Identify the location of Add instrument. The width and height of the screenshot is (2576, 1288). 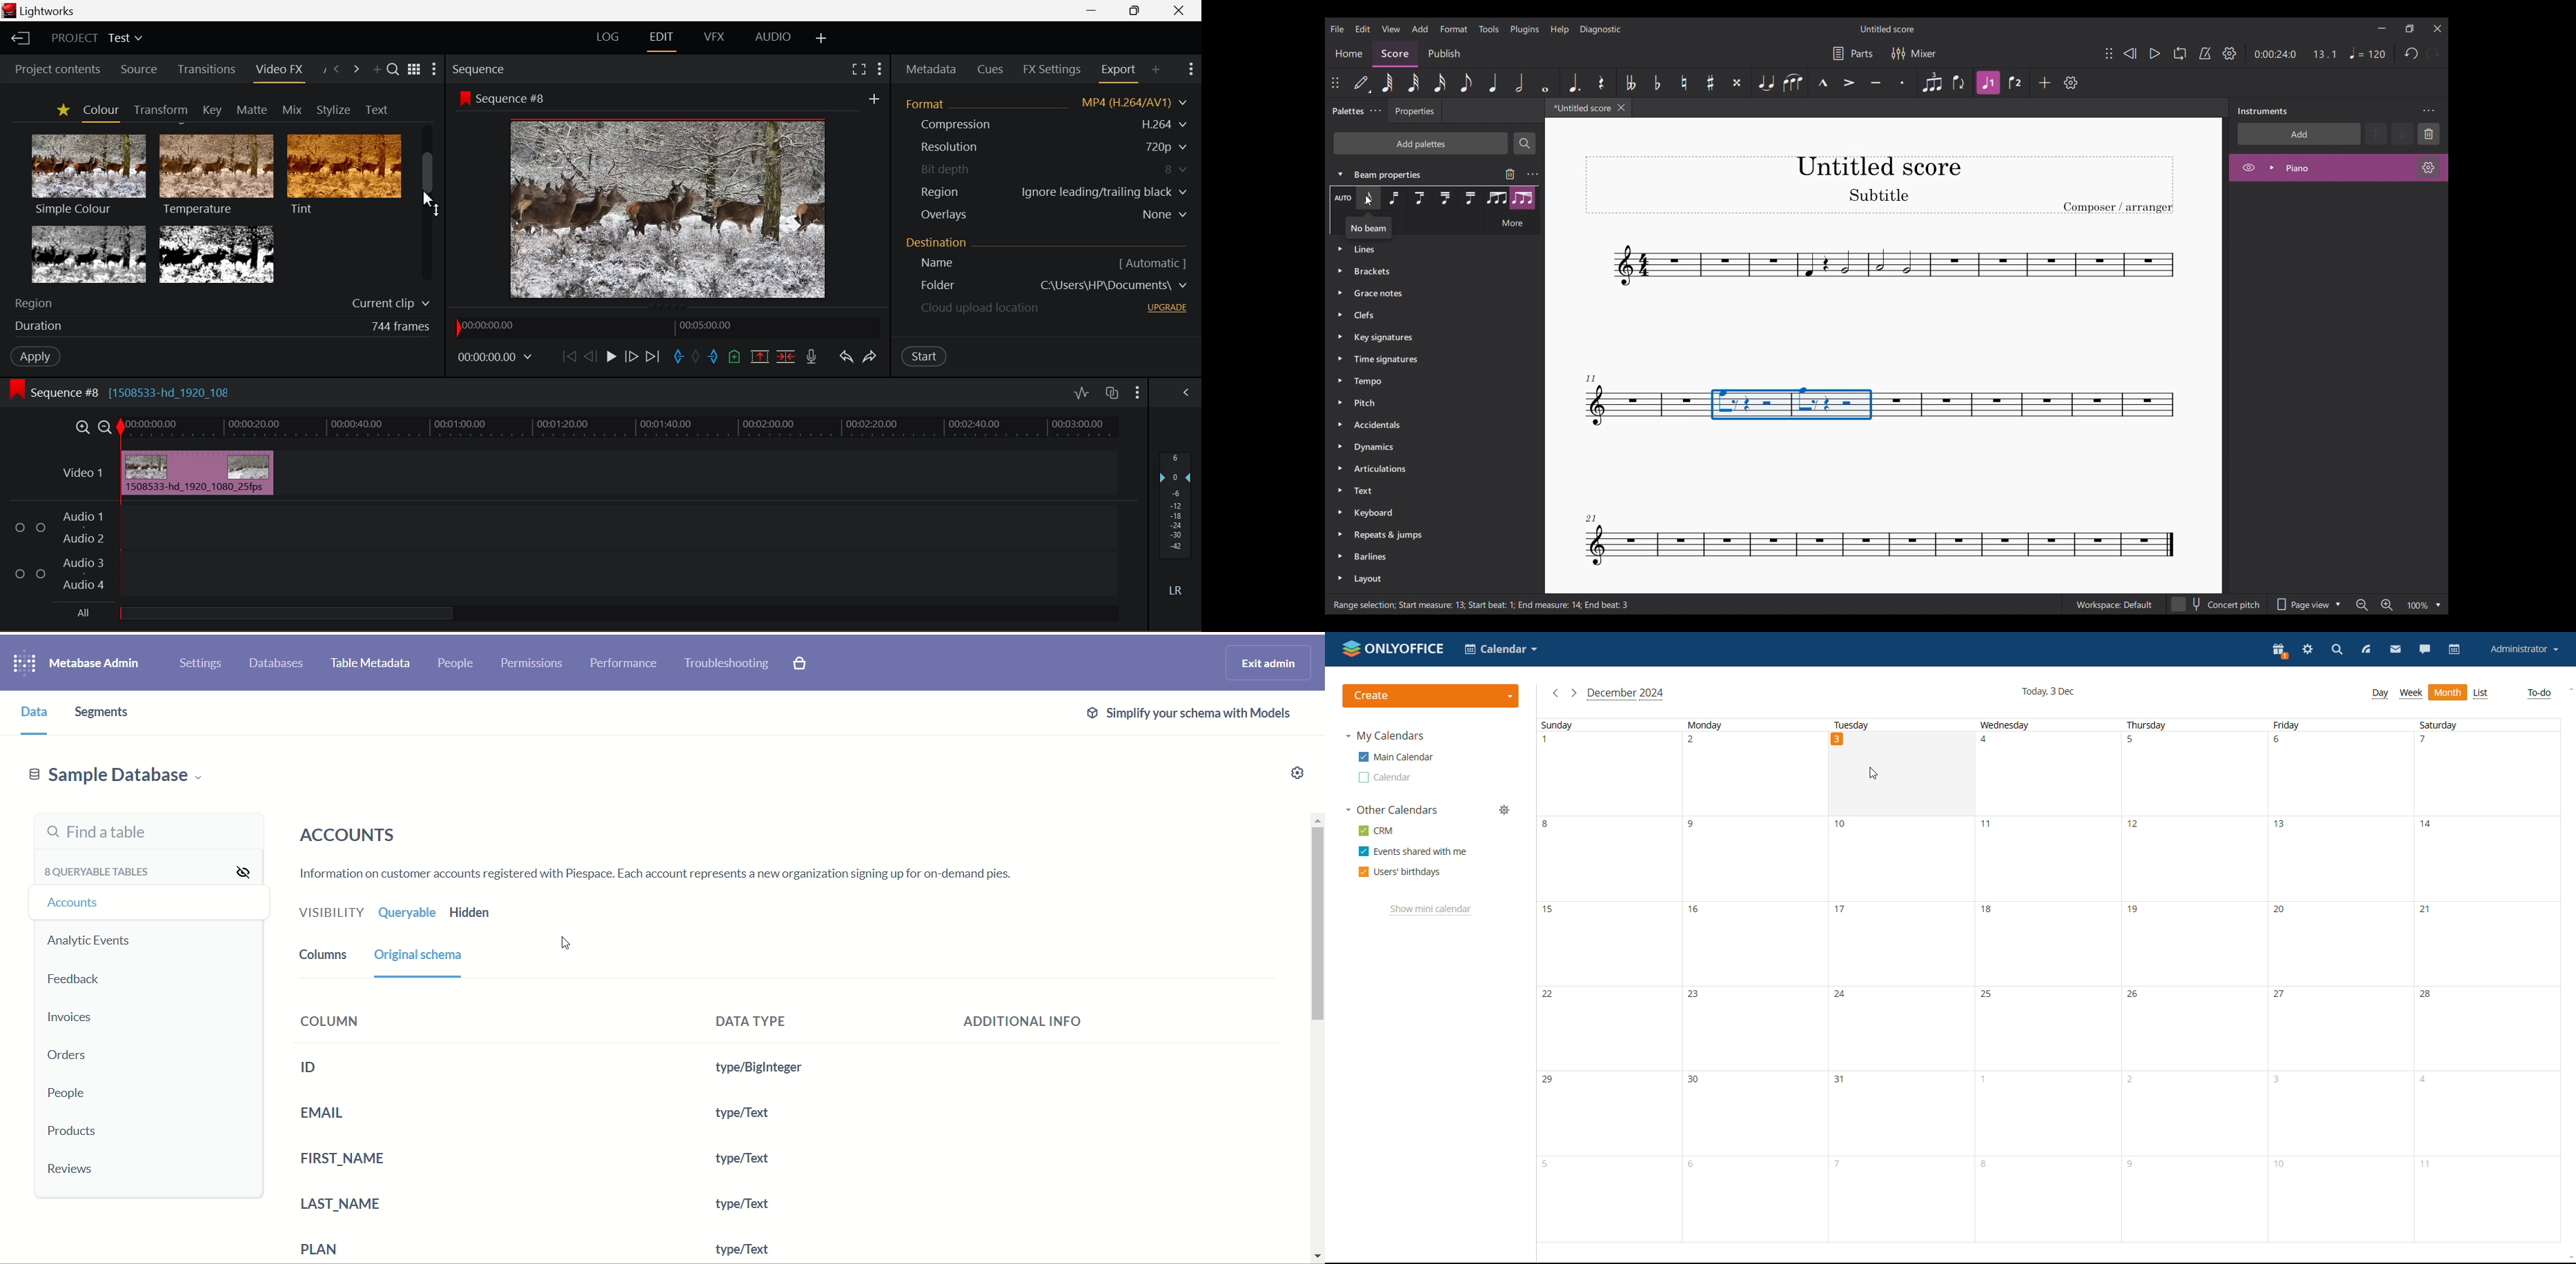
(2299, 133).